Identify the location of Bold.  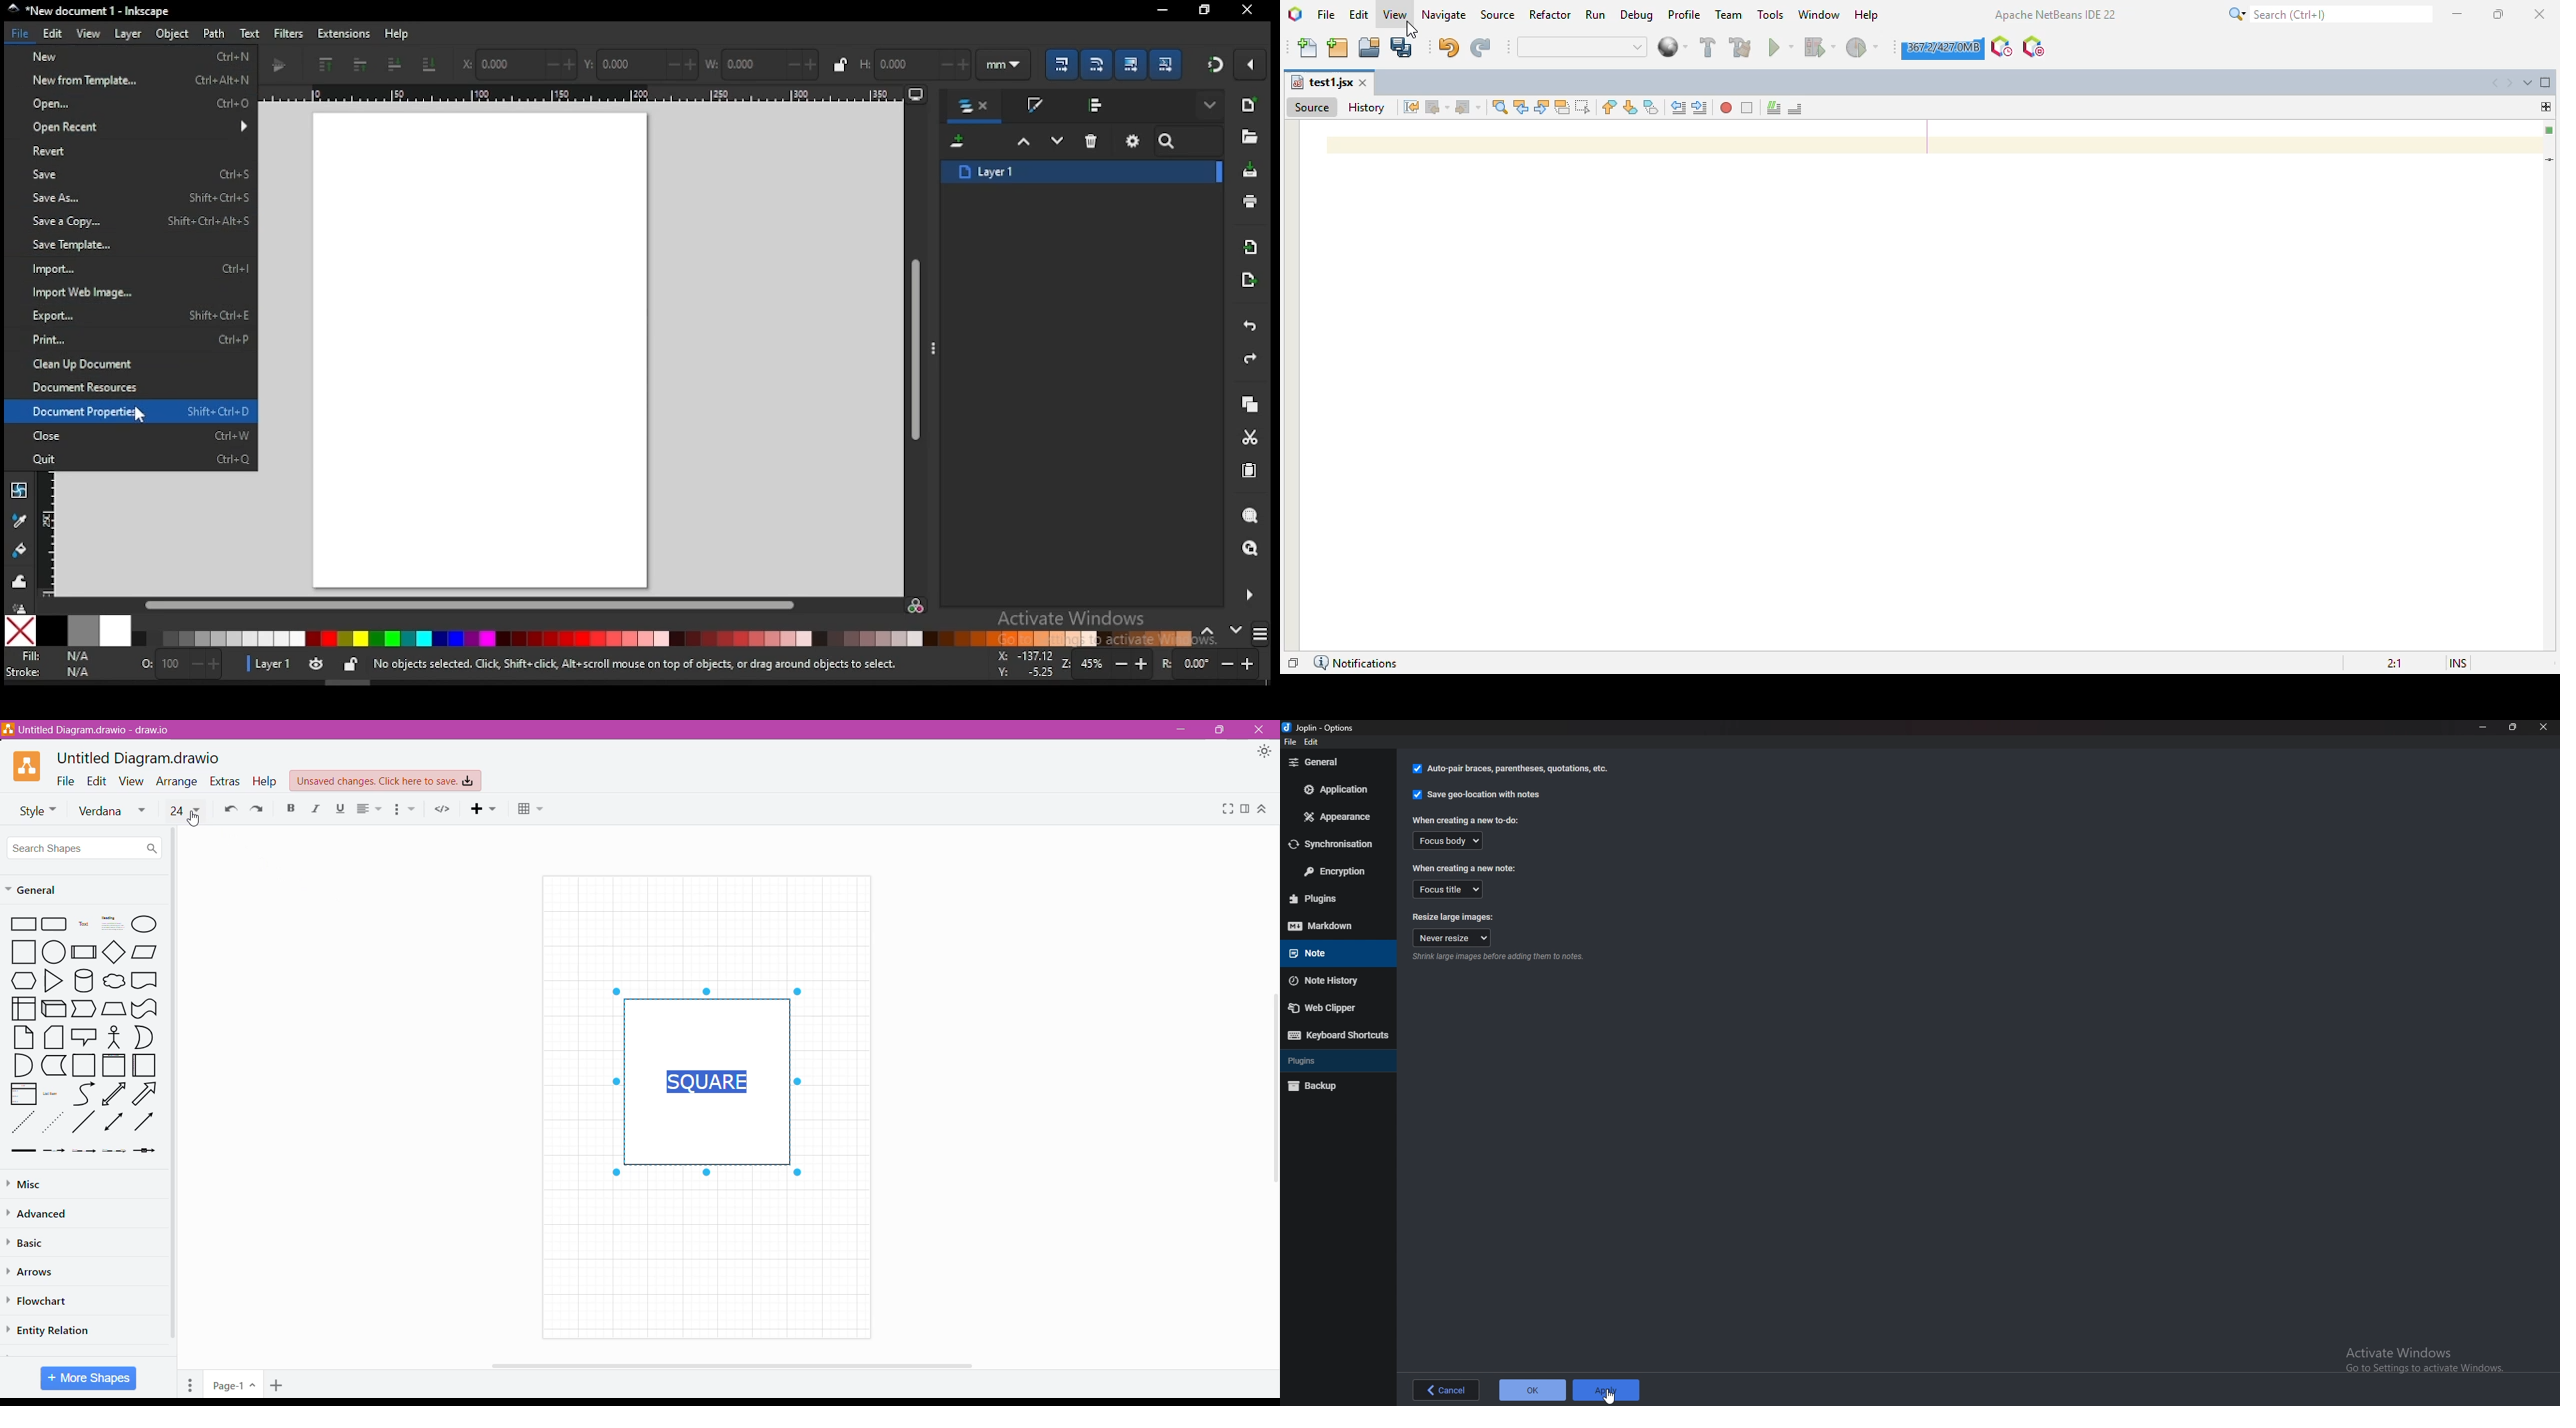
(291, 809).